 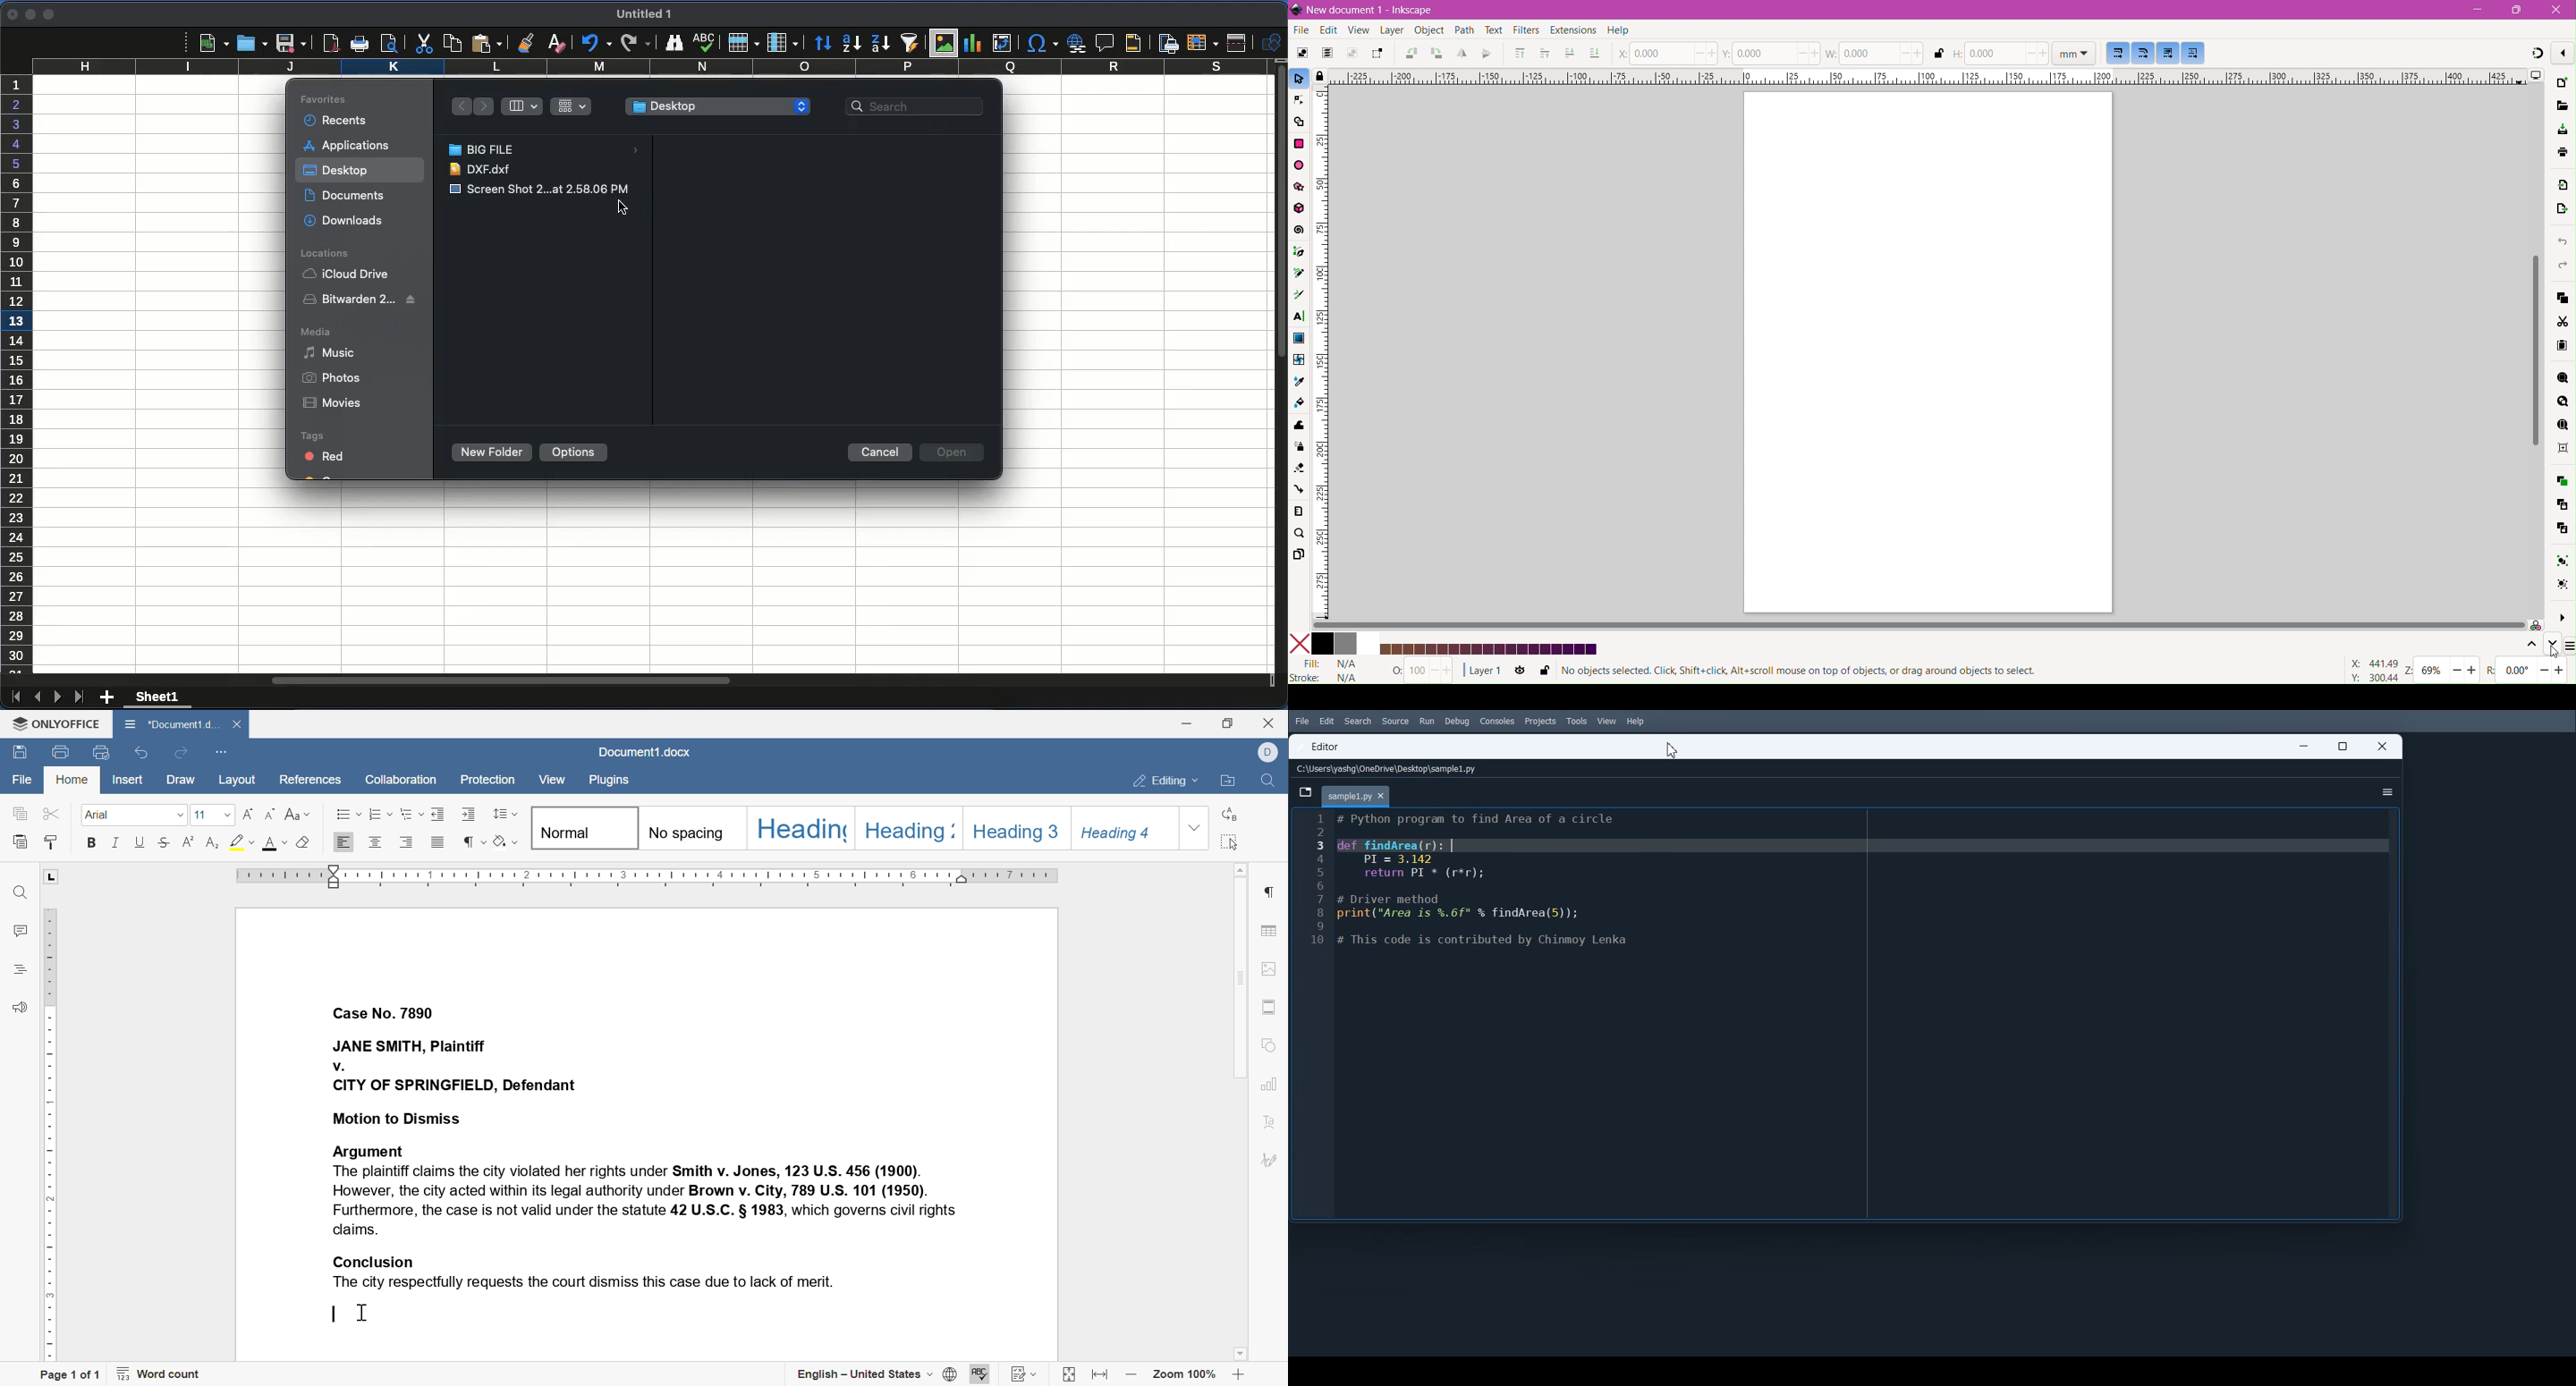 I want to click on desktop, so click(x=716, y=106).